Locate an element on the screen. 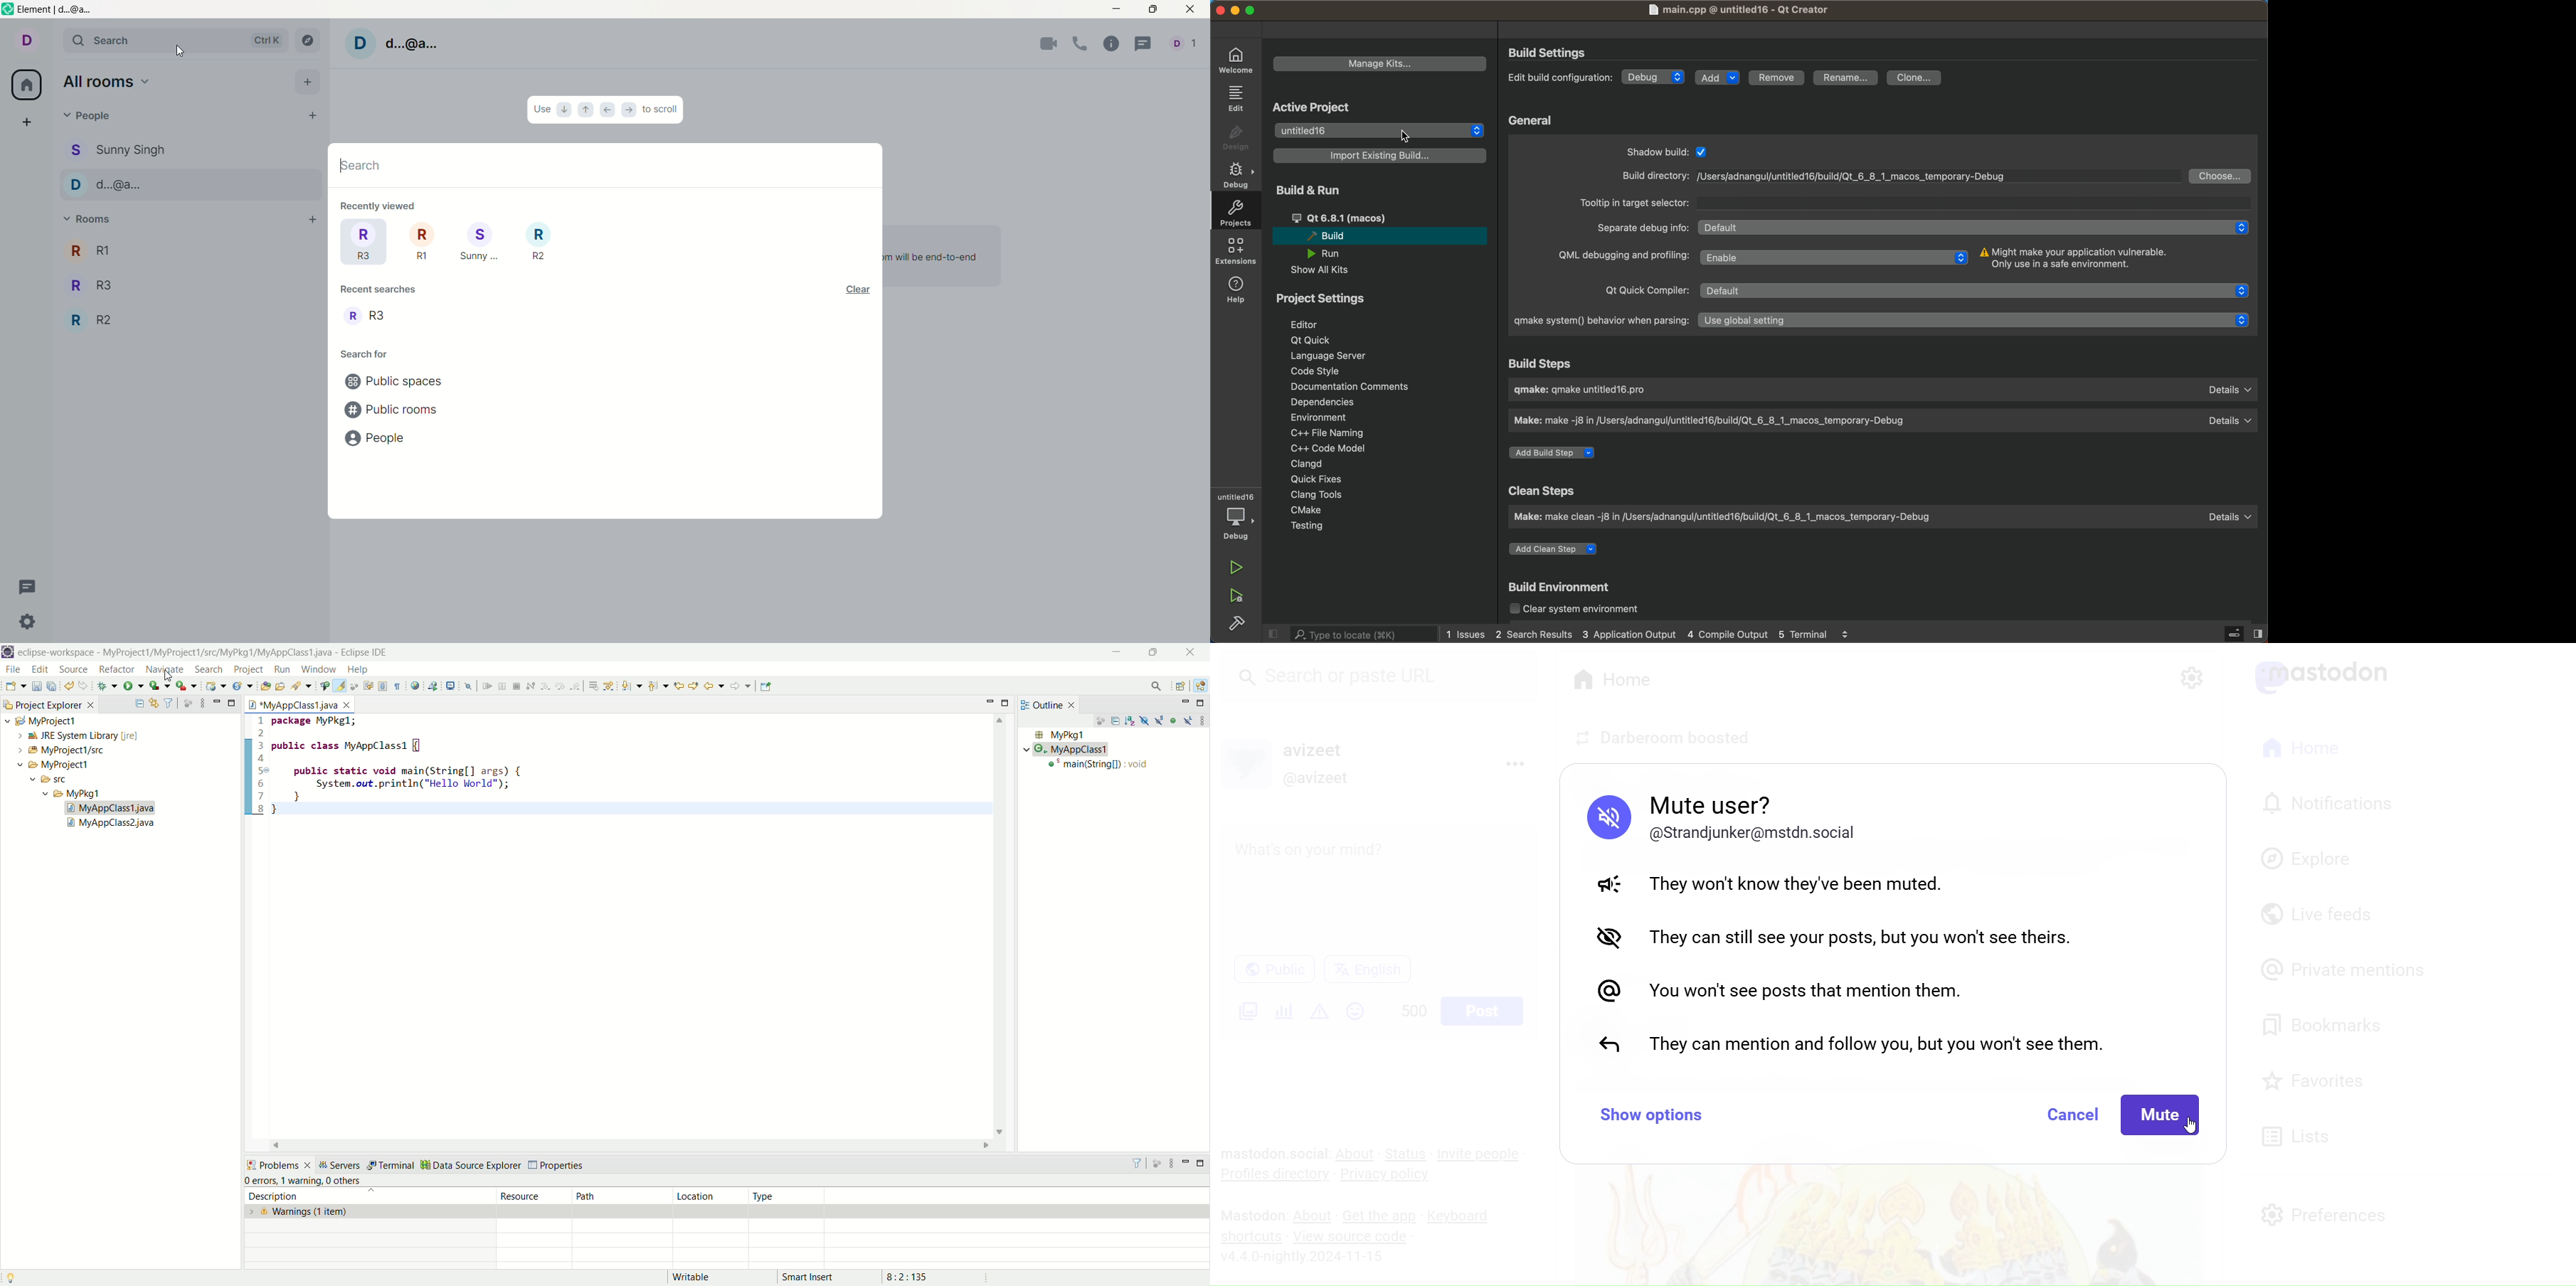 Image resolution: width=2576 pixels, height=1288 pixels. room info is located at coordinates (1111, 45).